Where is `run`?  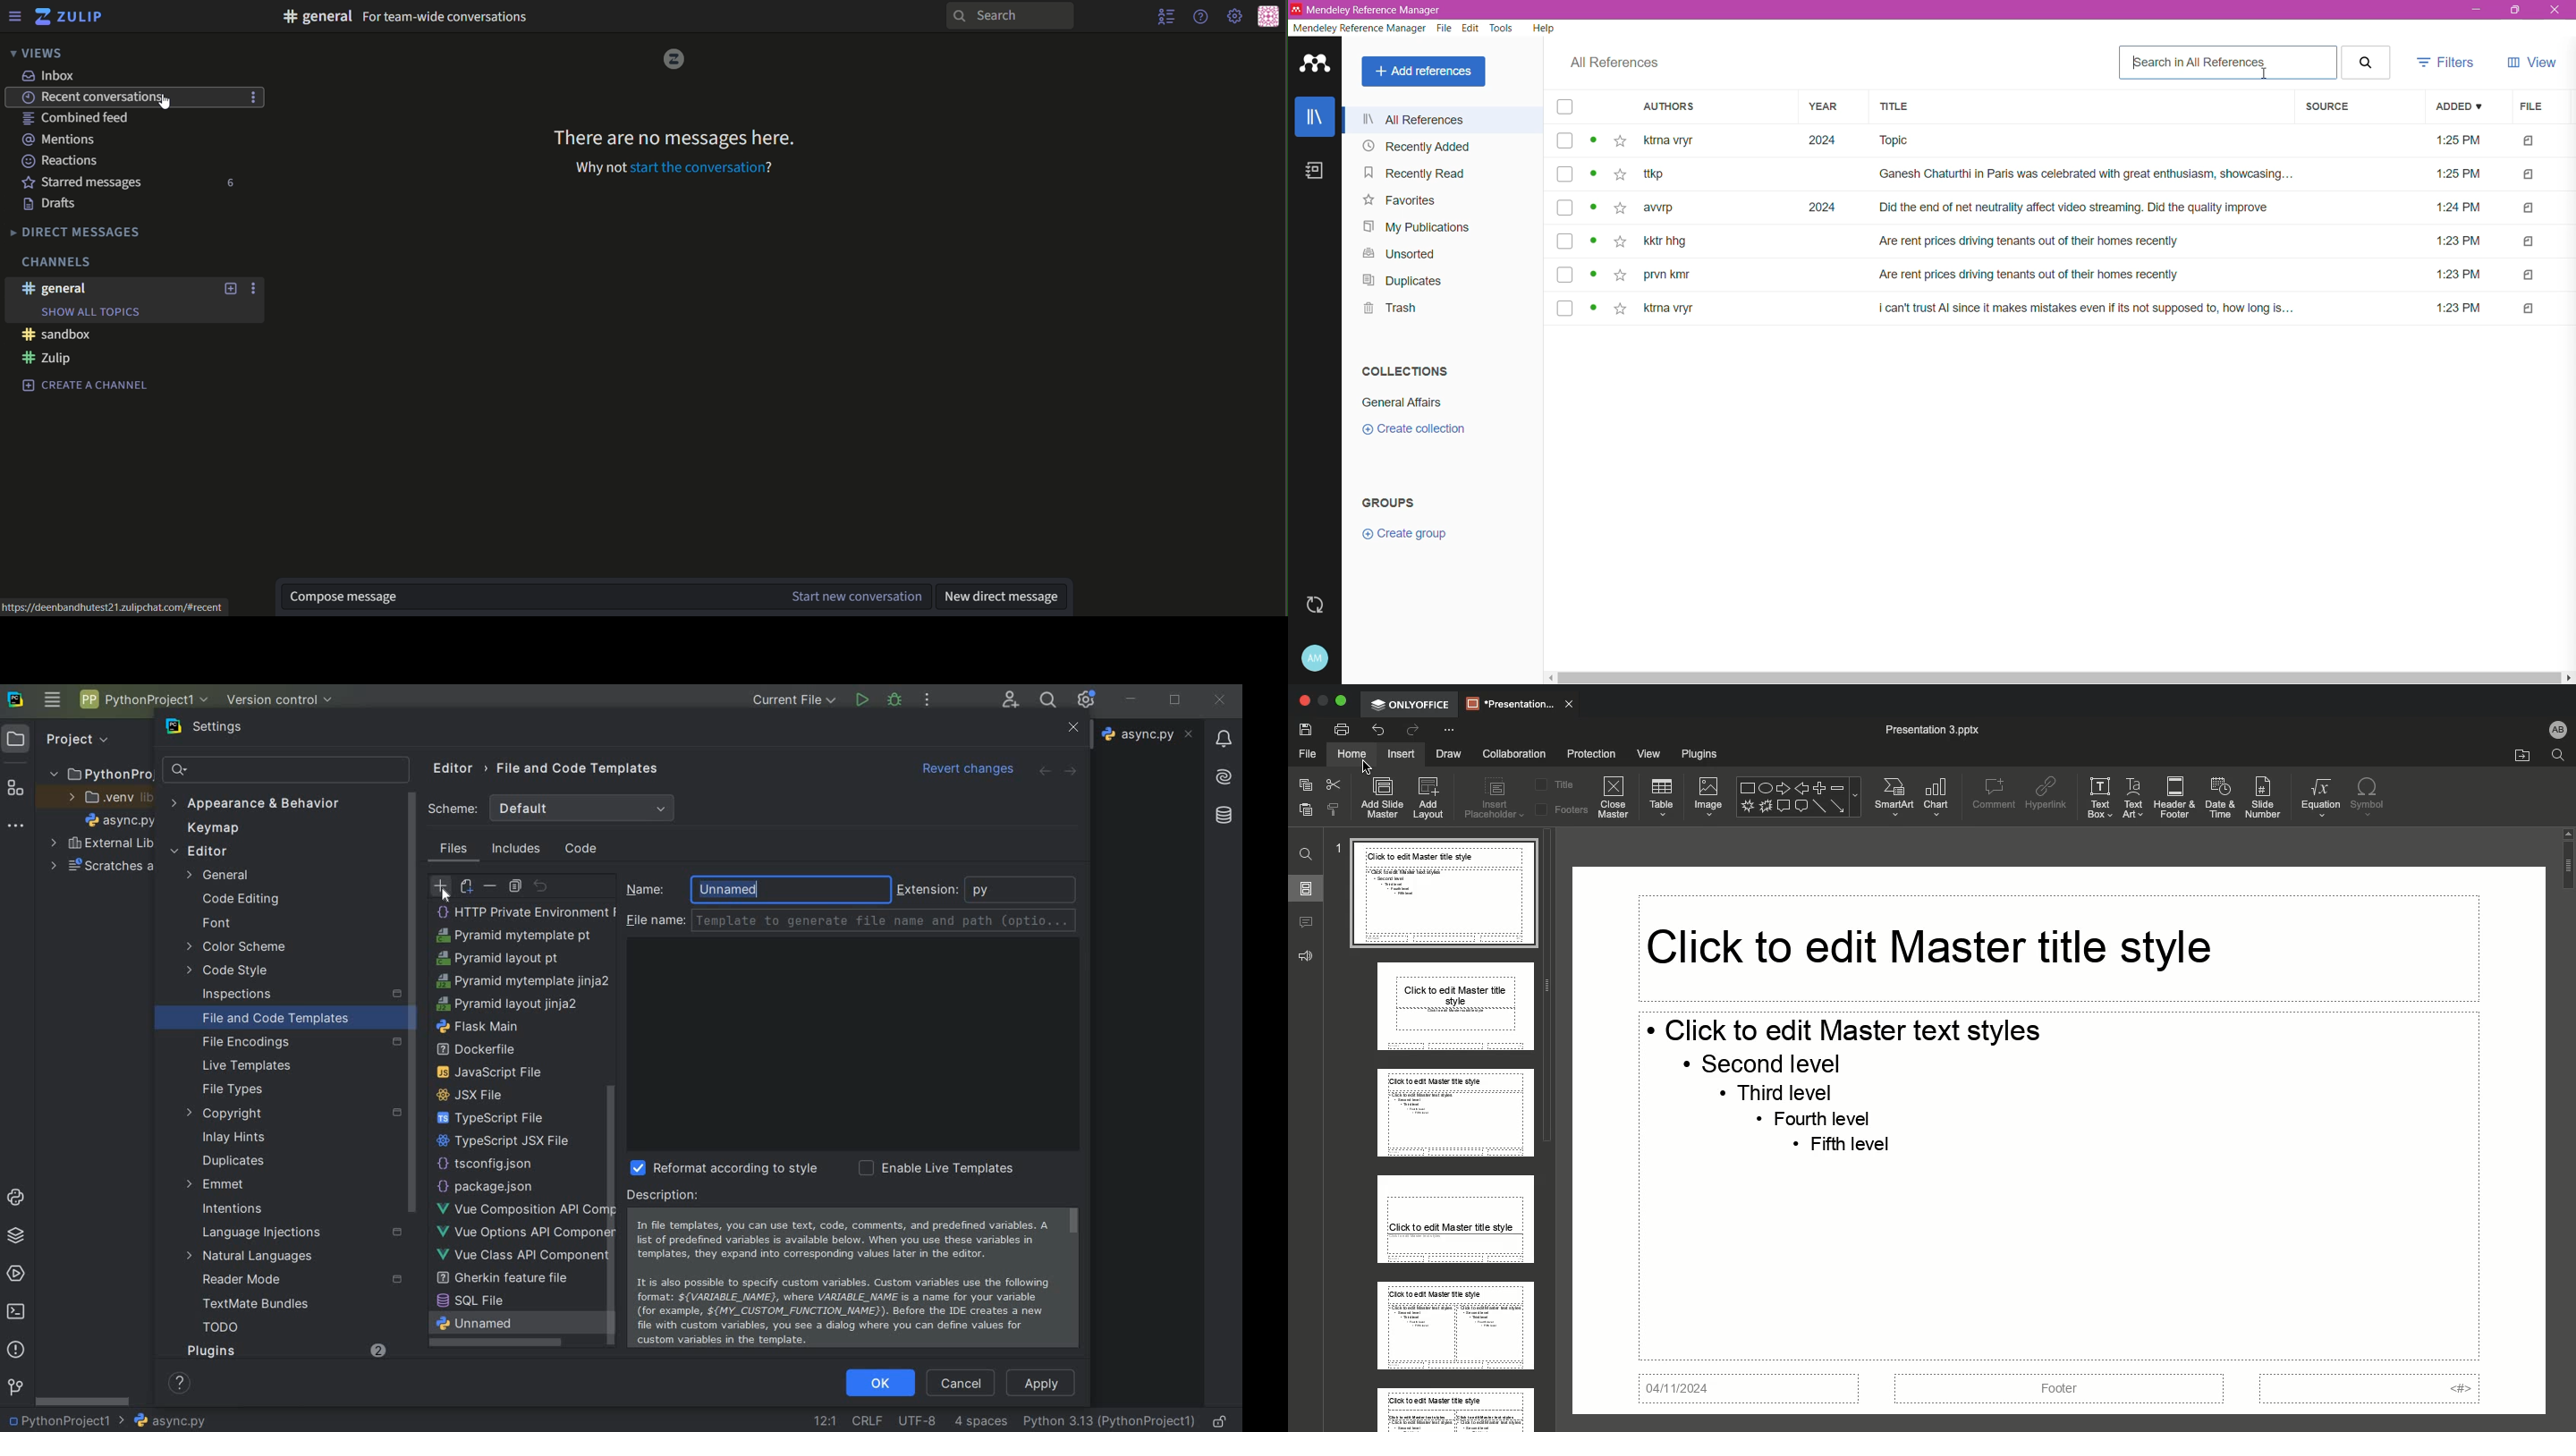 run is located at coordinates (861, 700).